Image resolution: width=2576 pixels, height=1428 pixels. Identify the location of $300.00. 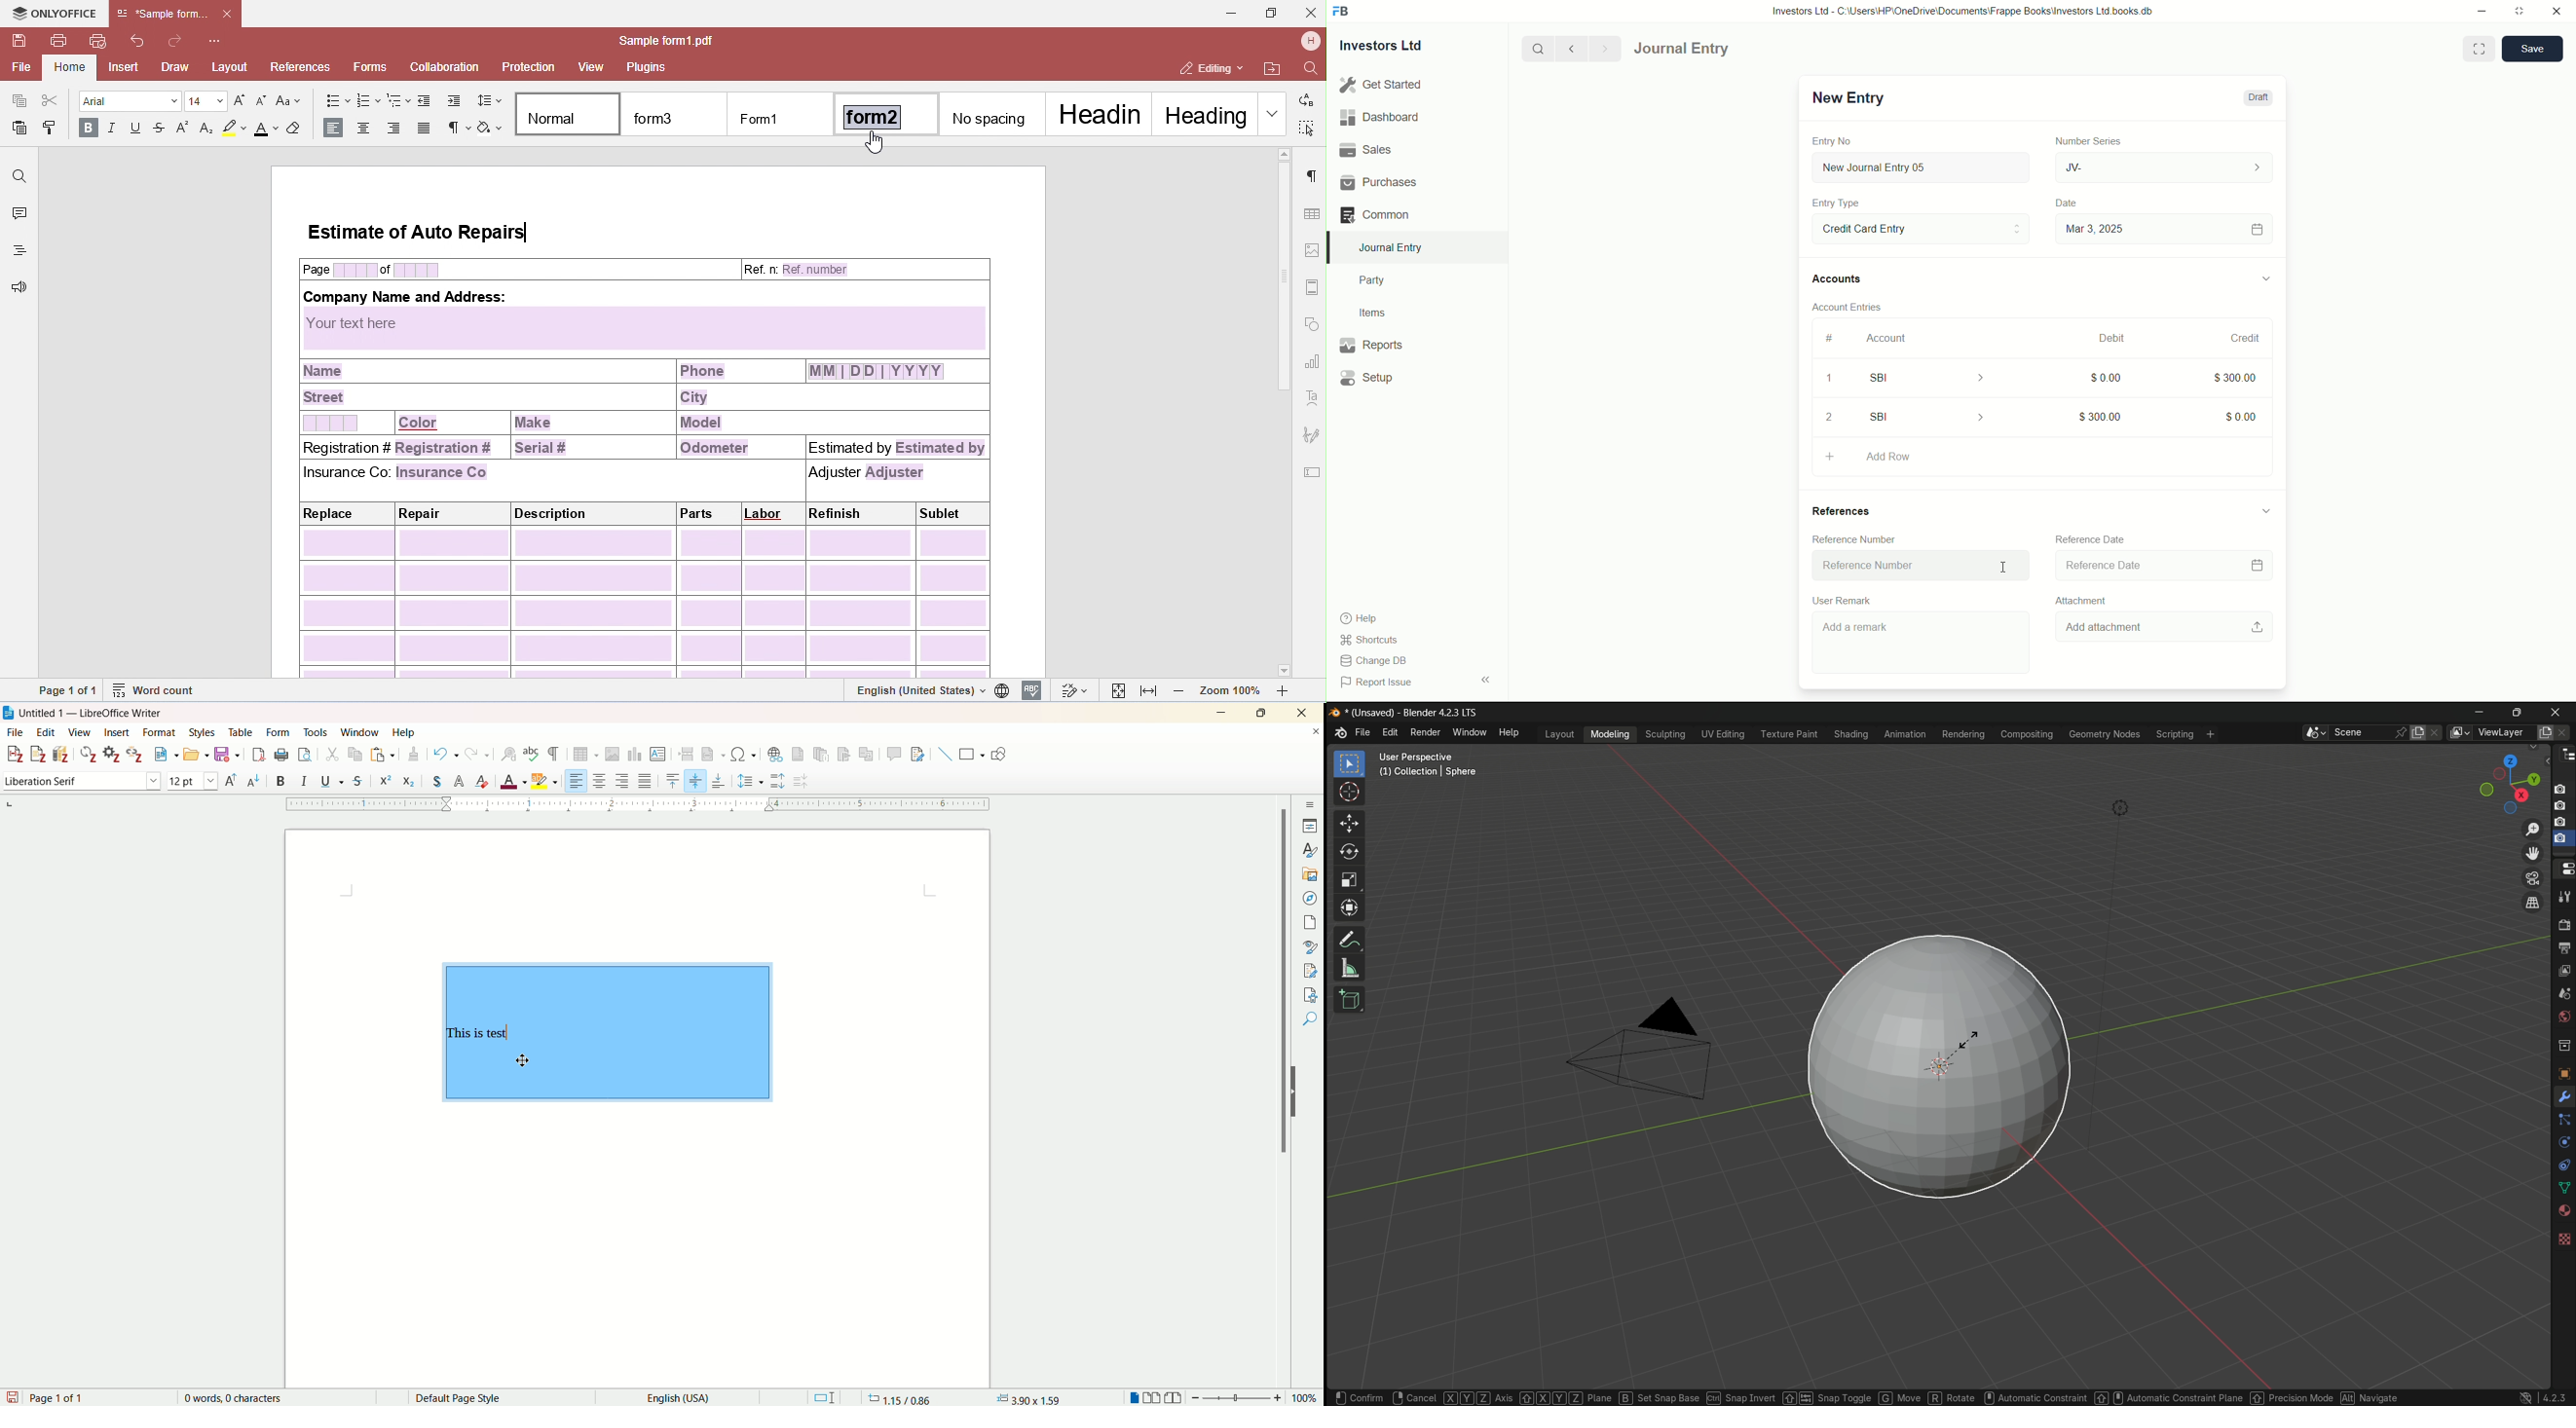
(2237, 378).